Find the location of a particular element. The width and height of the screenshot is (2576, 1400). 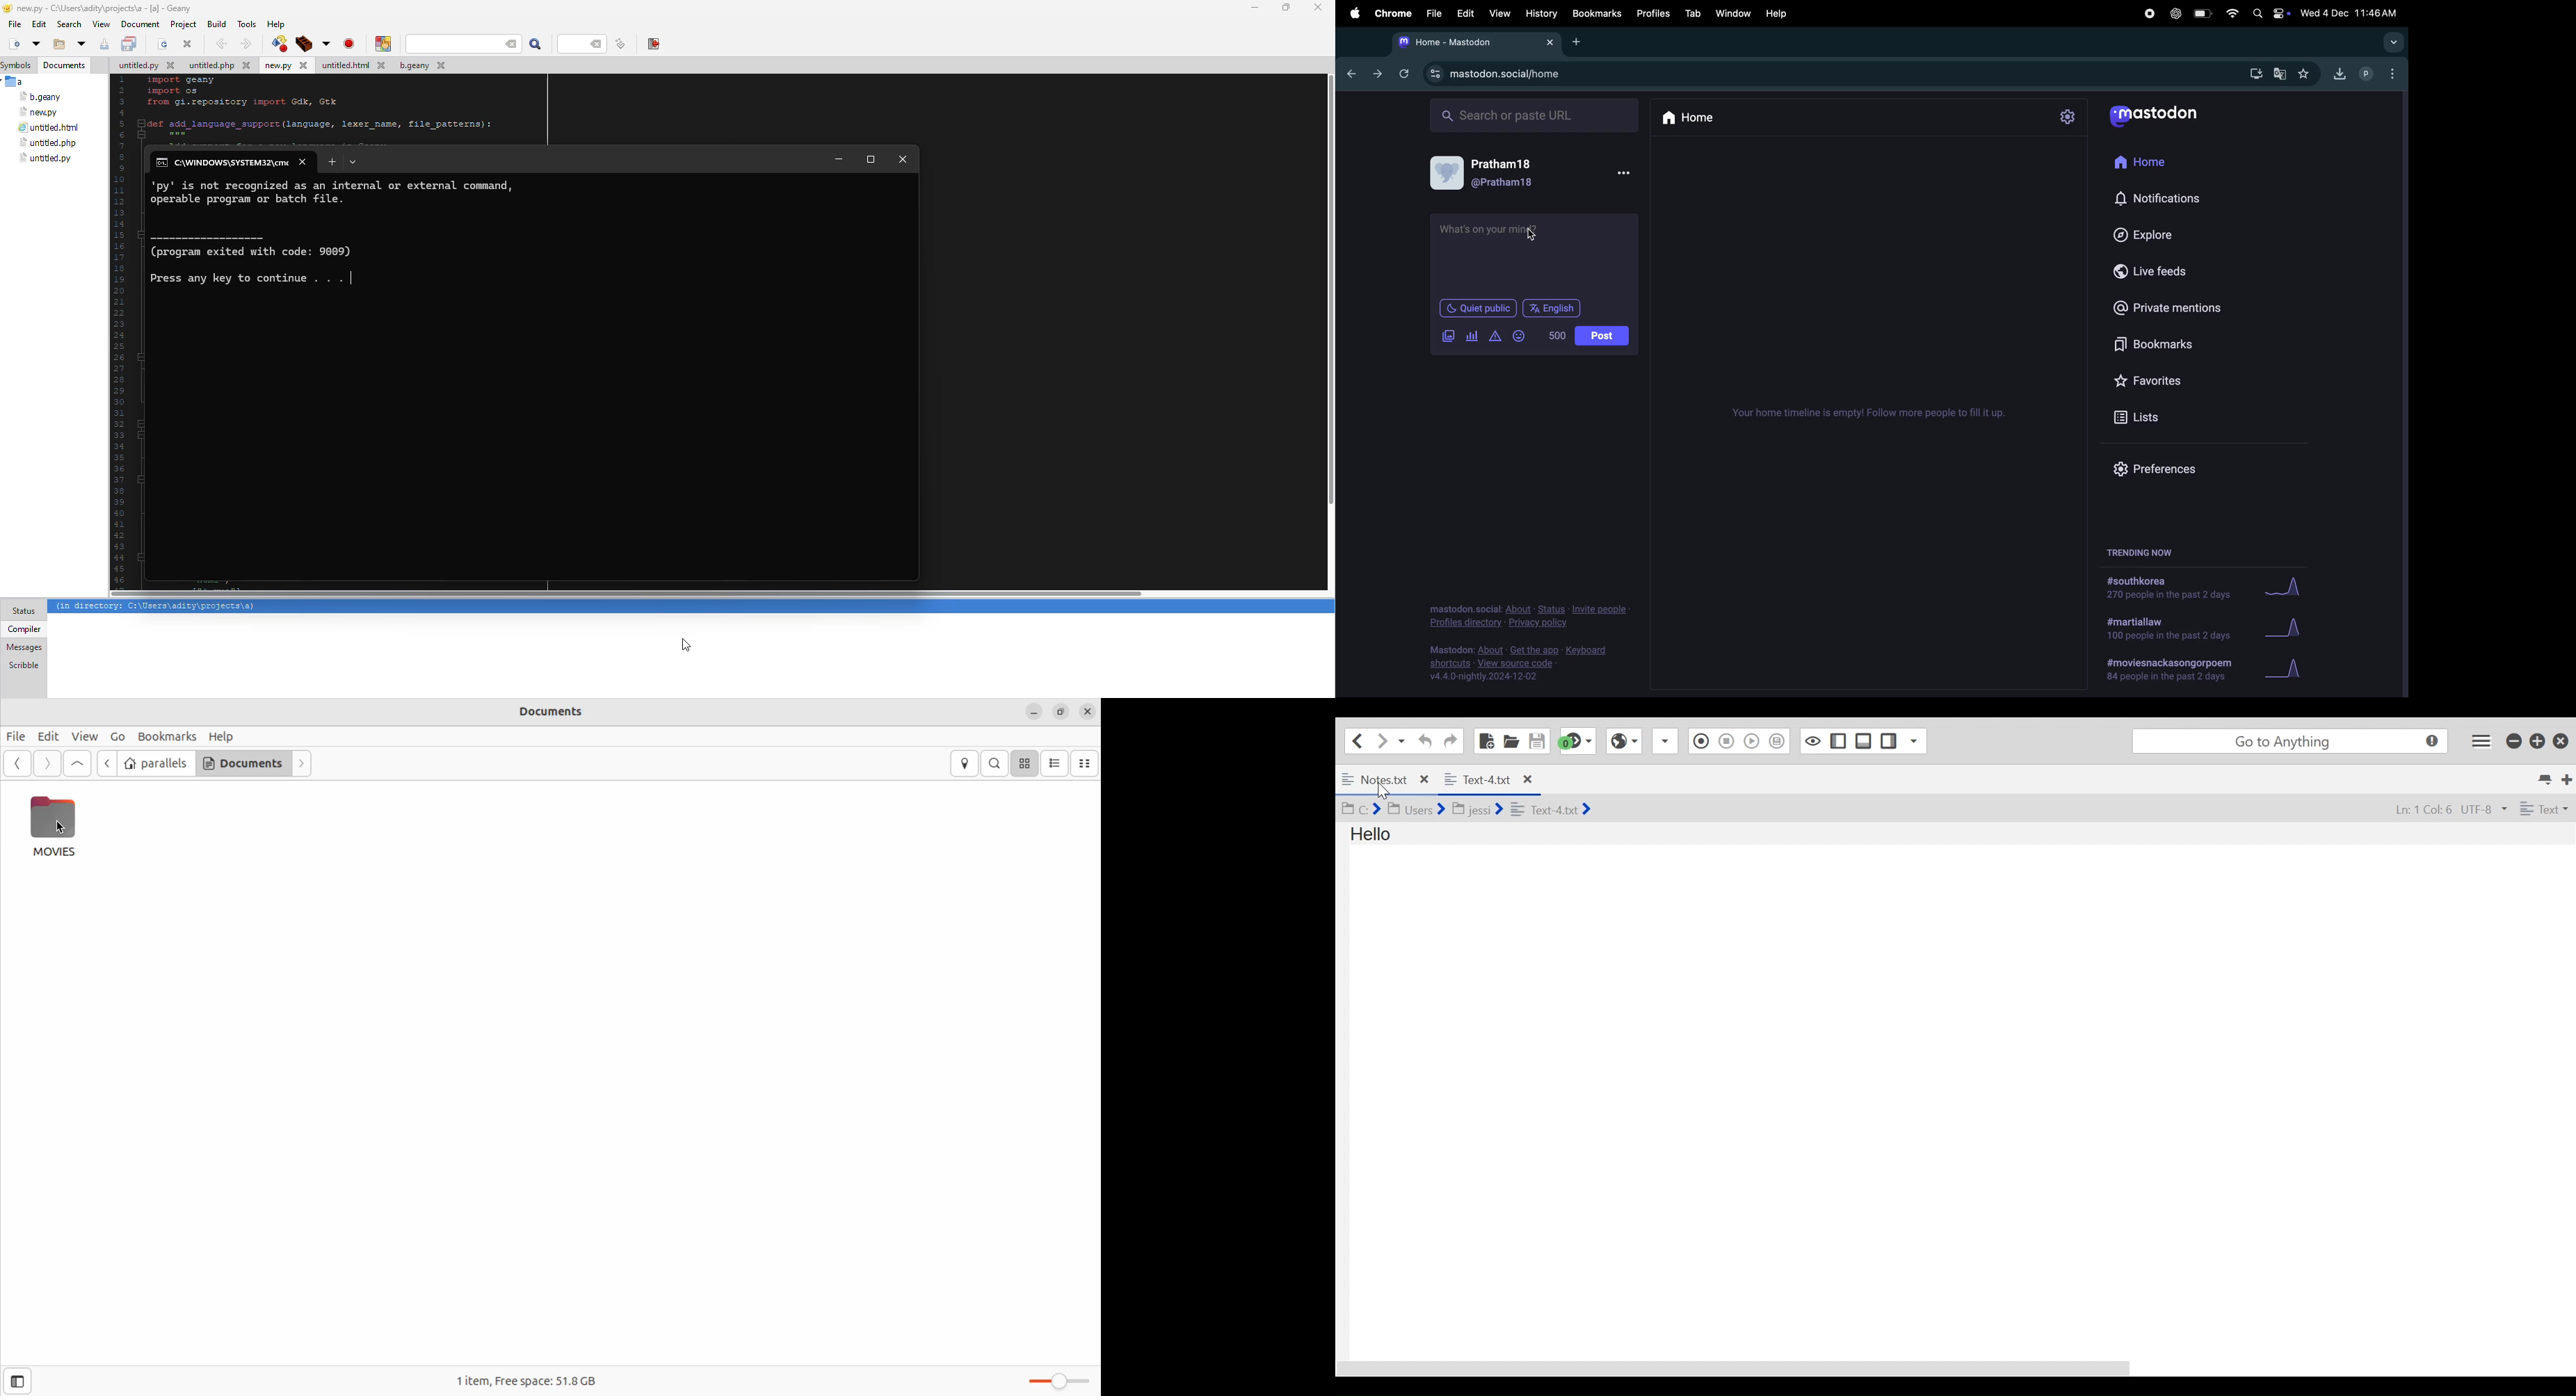

Home is located at coordinates (1696, 120).